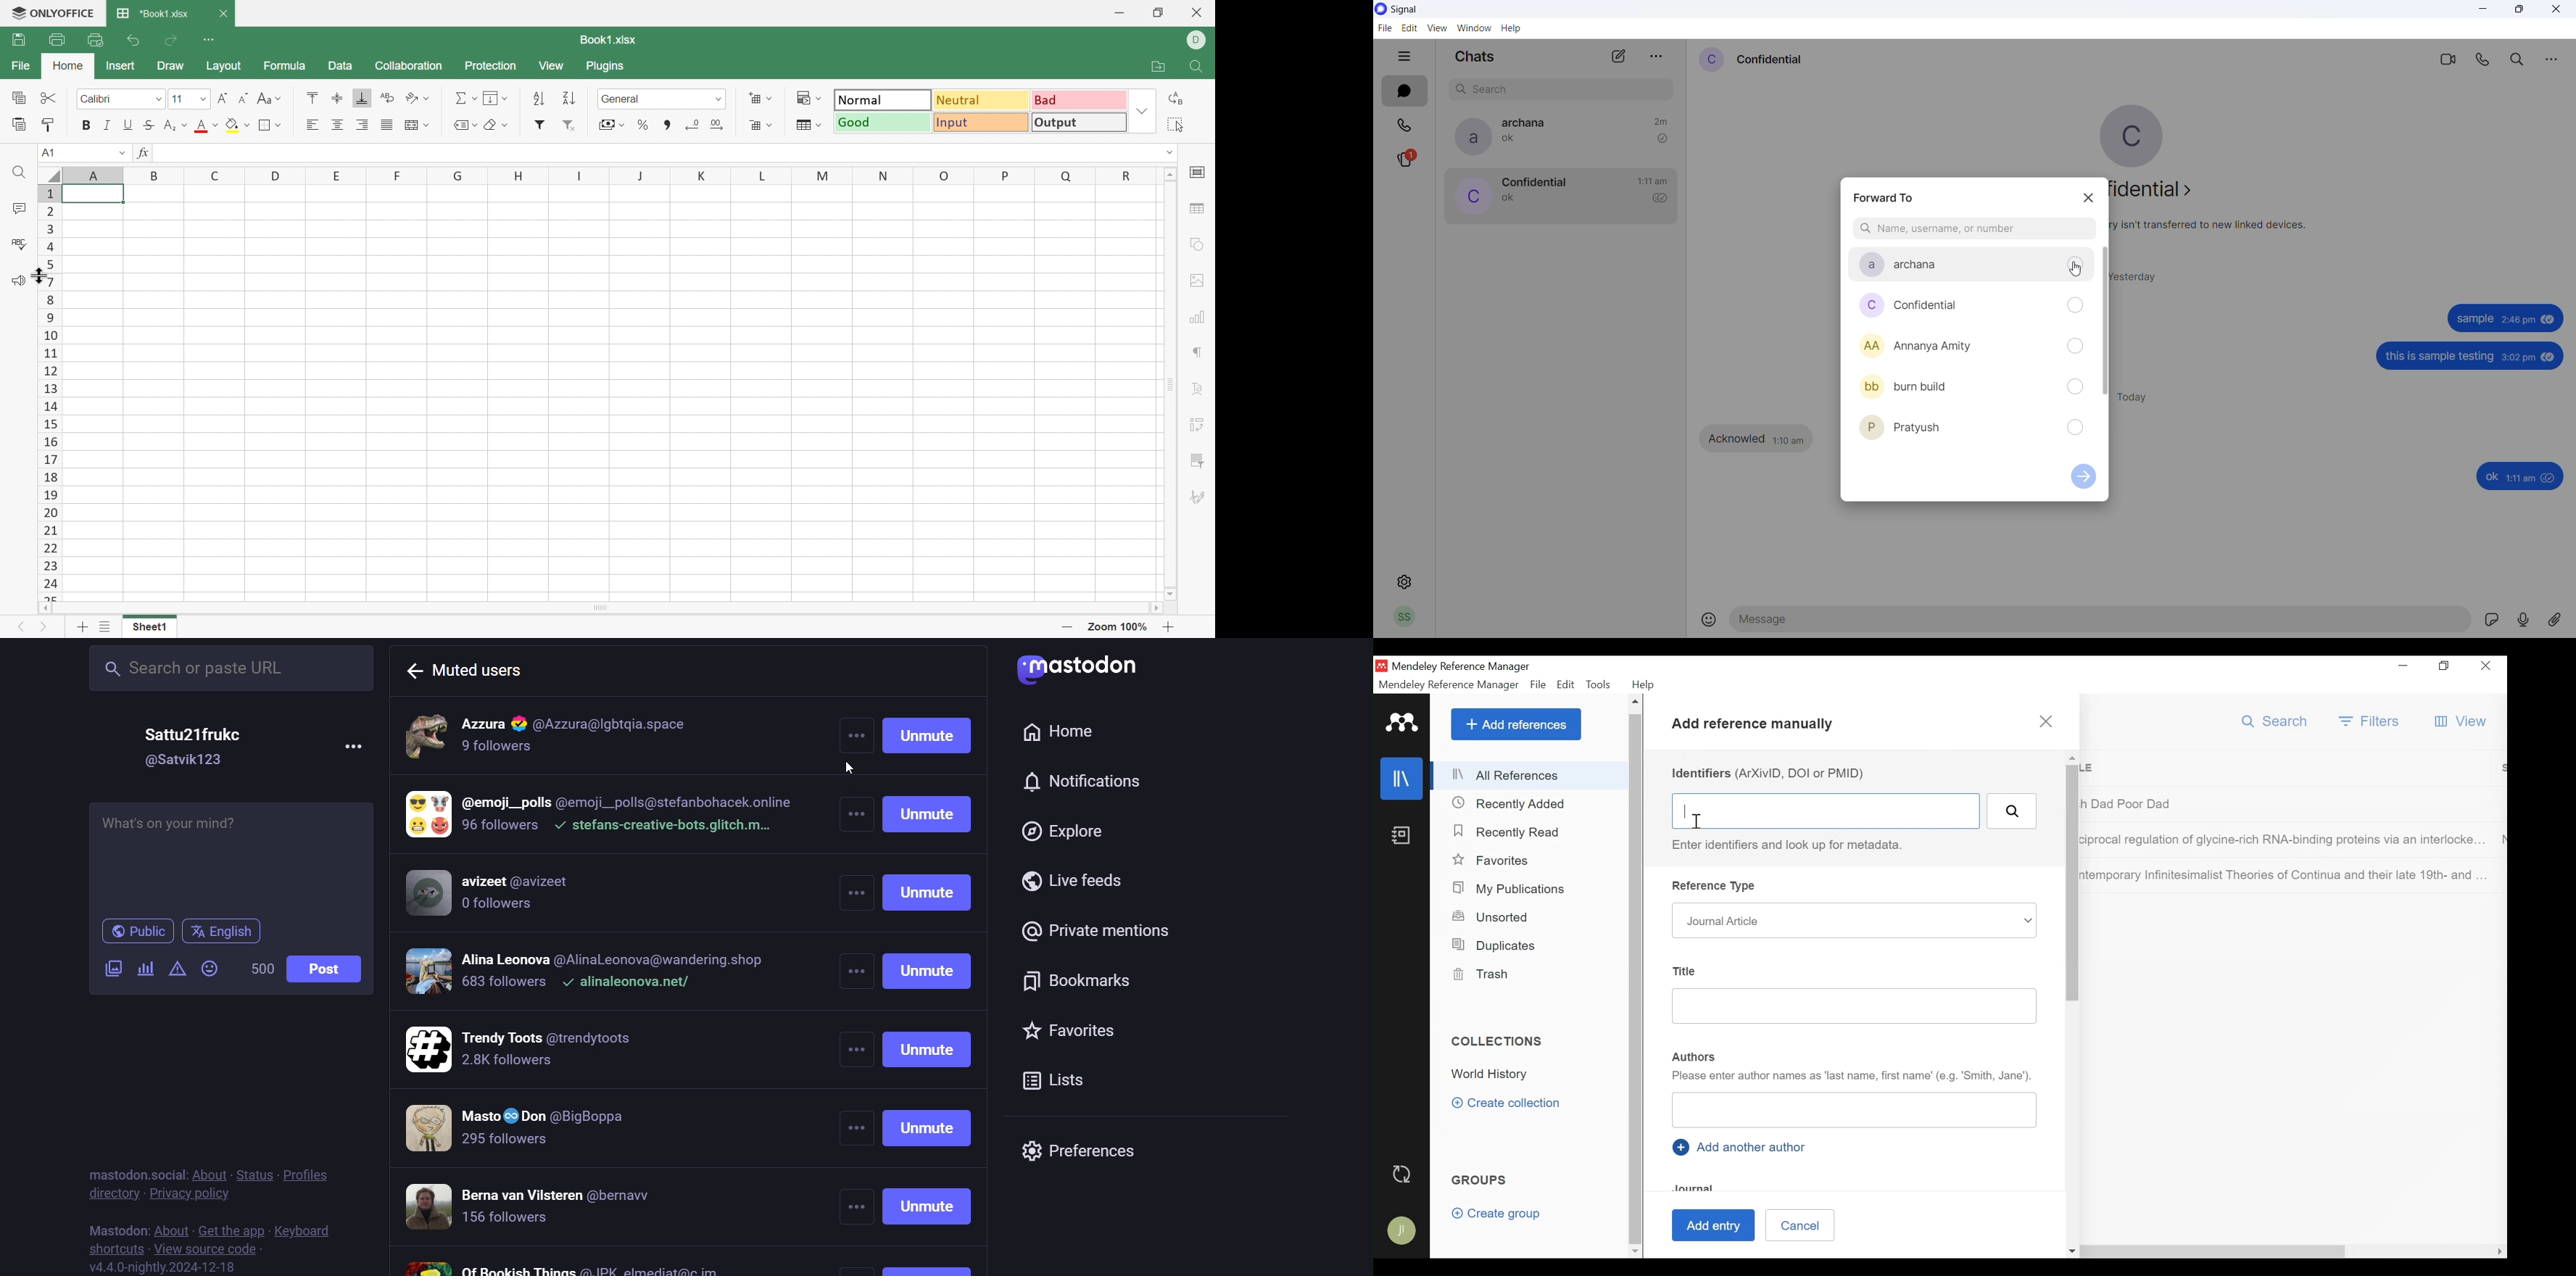 The height and width of the screenshot is (1288, 2576). What do you see at coordinates (1491, 860) in the screenshot?
I see `Favorites` at bounding box center [1491, 860].